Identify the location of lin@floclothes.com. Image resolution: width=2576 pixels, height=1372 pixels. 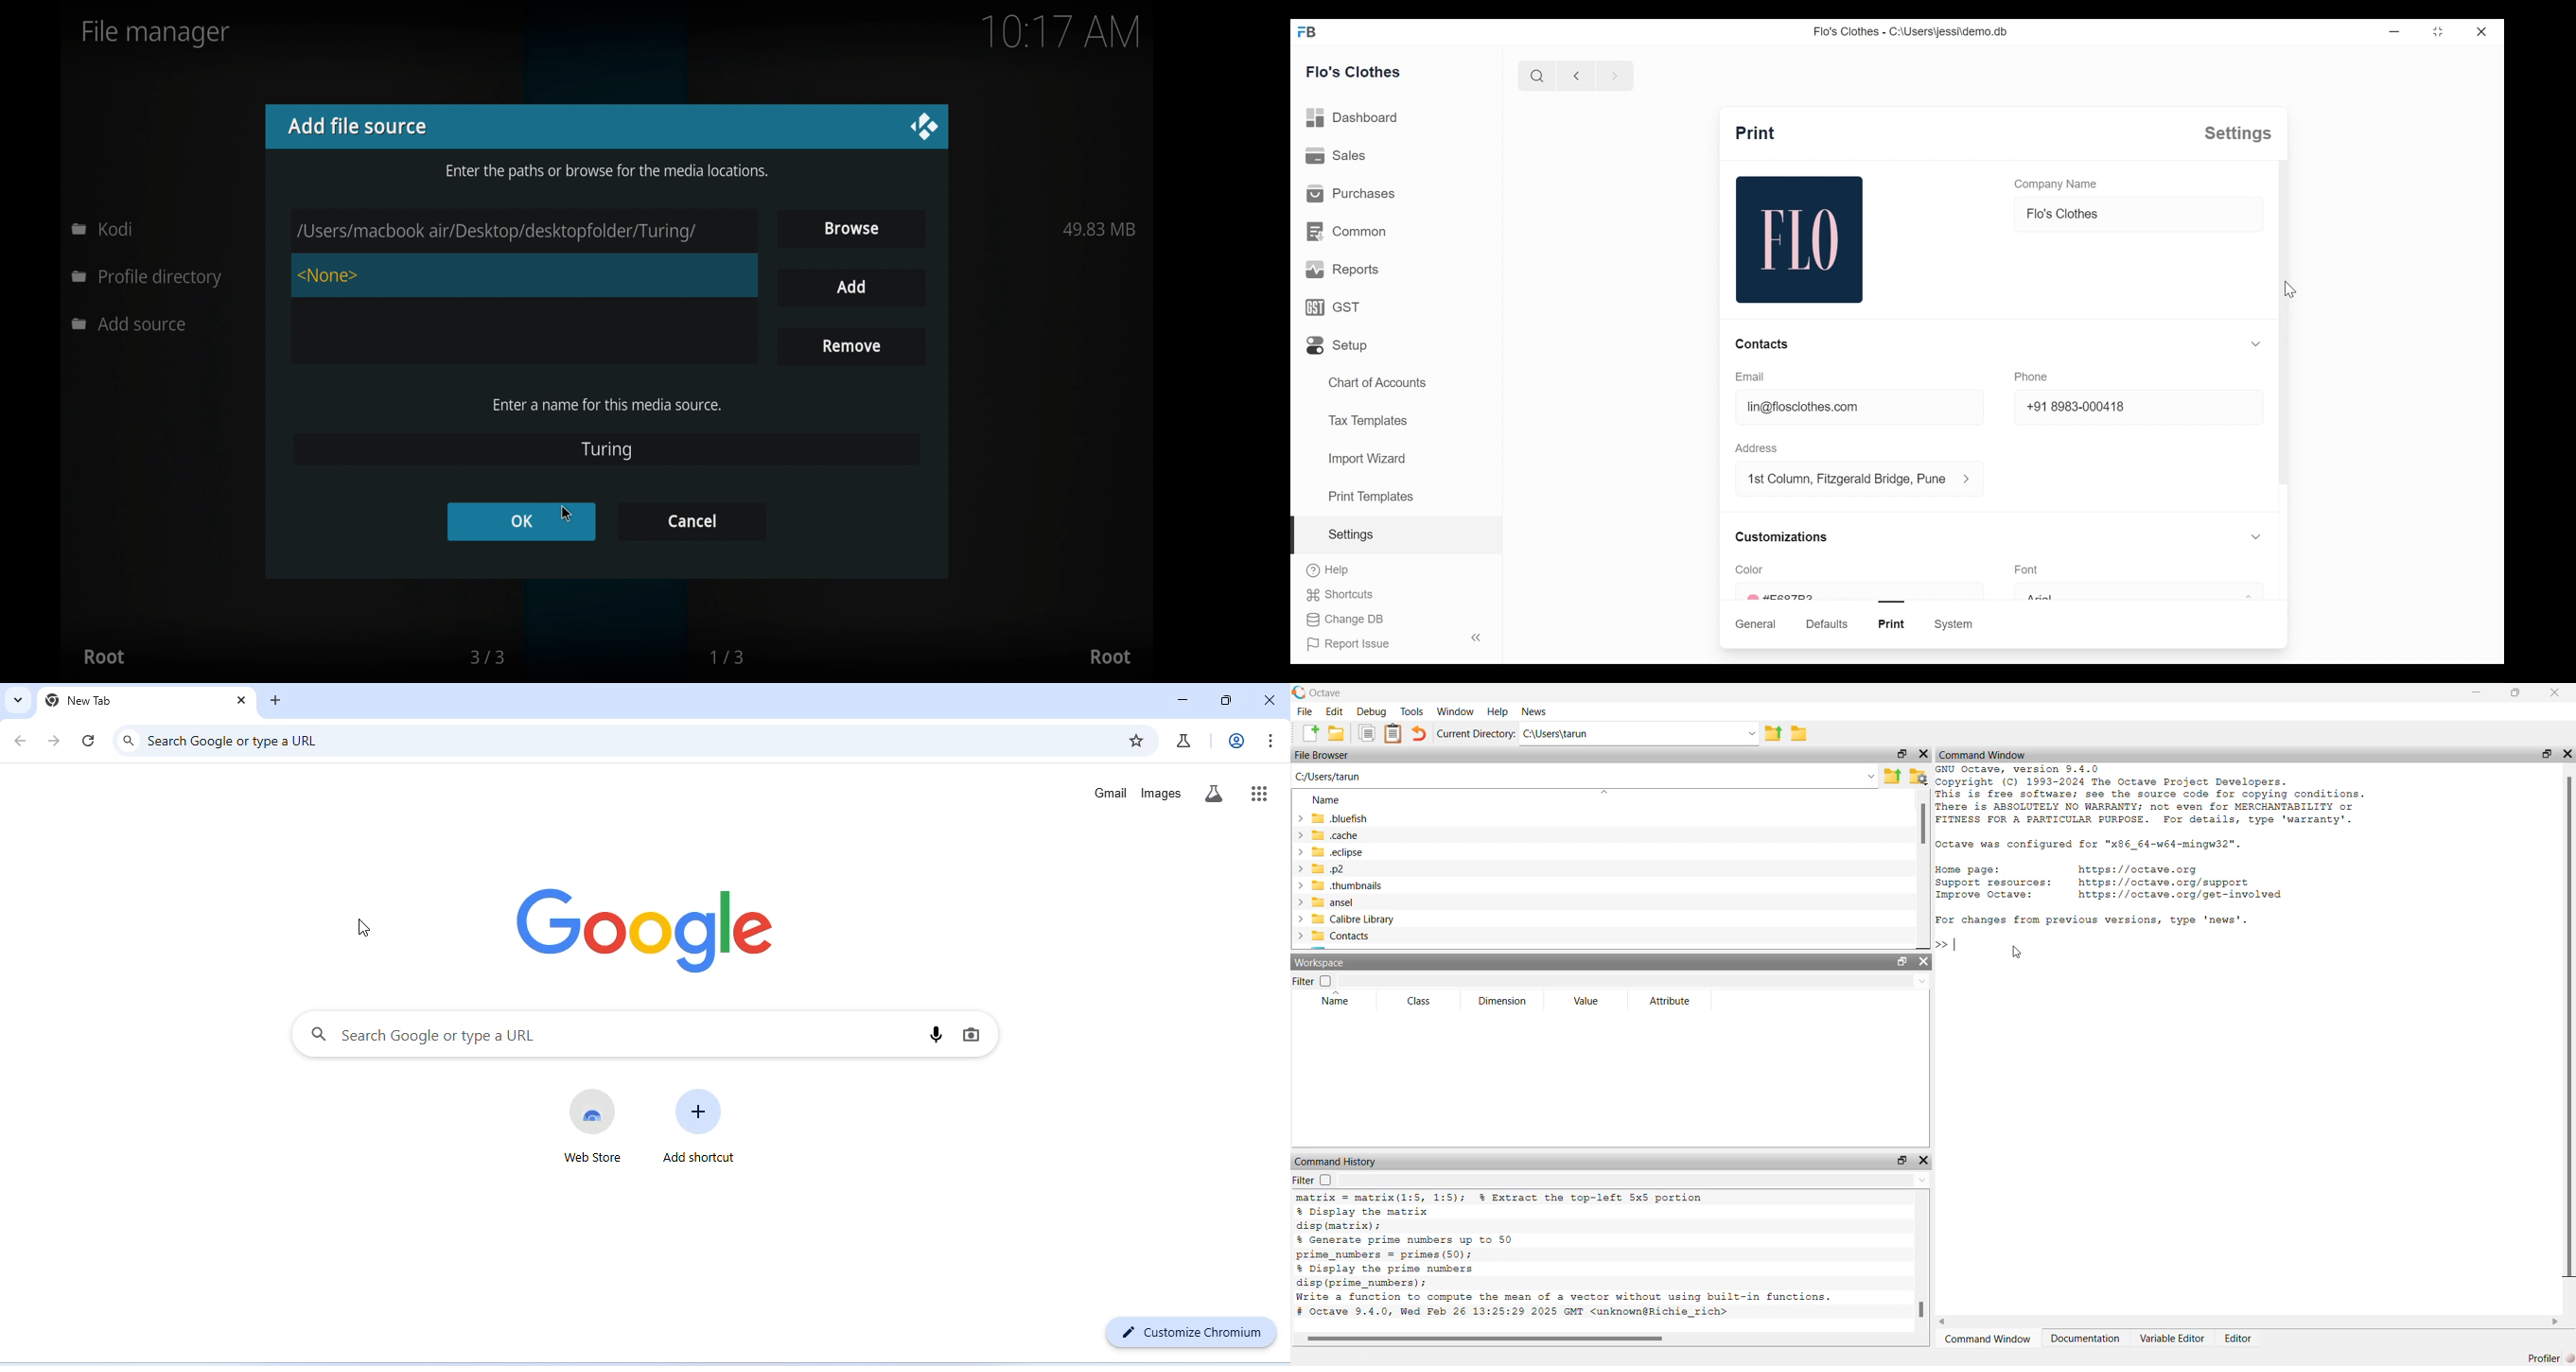
(1861, 407).